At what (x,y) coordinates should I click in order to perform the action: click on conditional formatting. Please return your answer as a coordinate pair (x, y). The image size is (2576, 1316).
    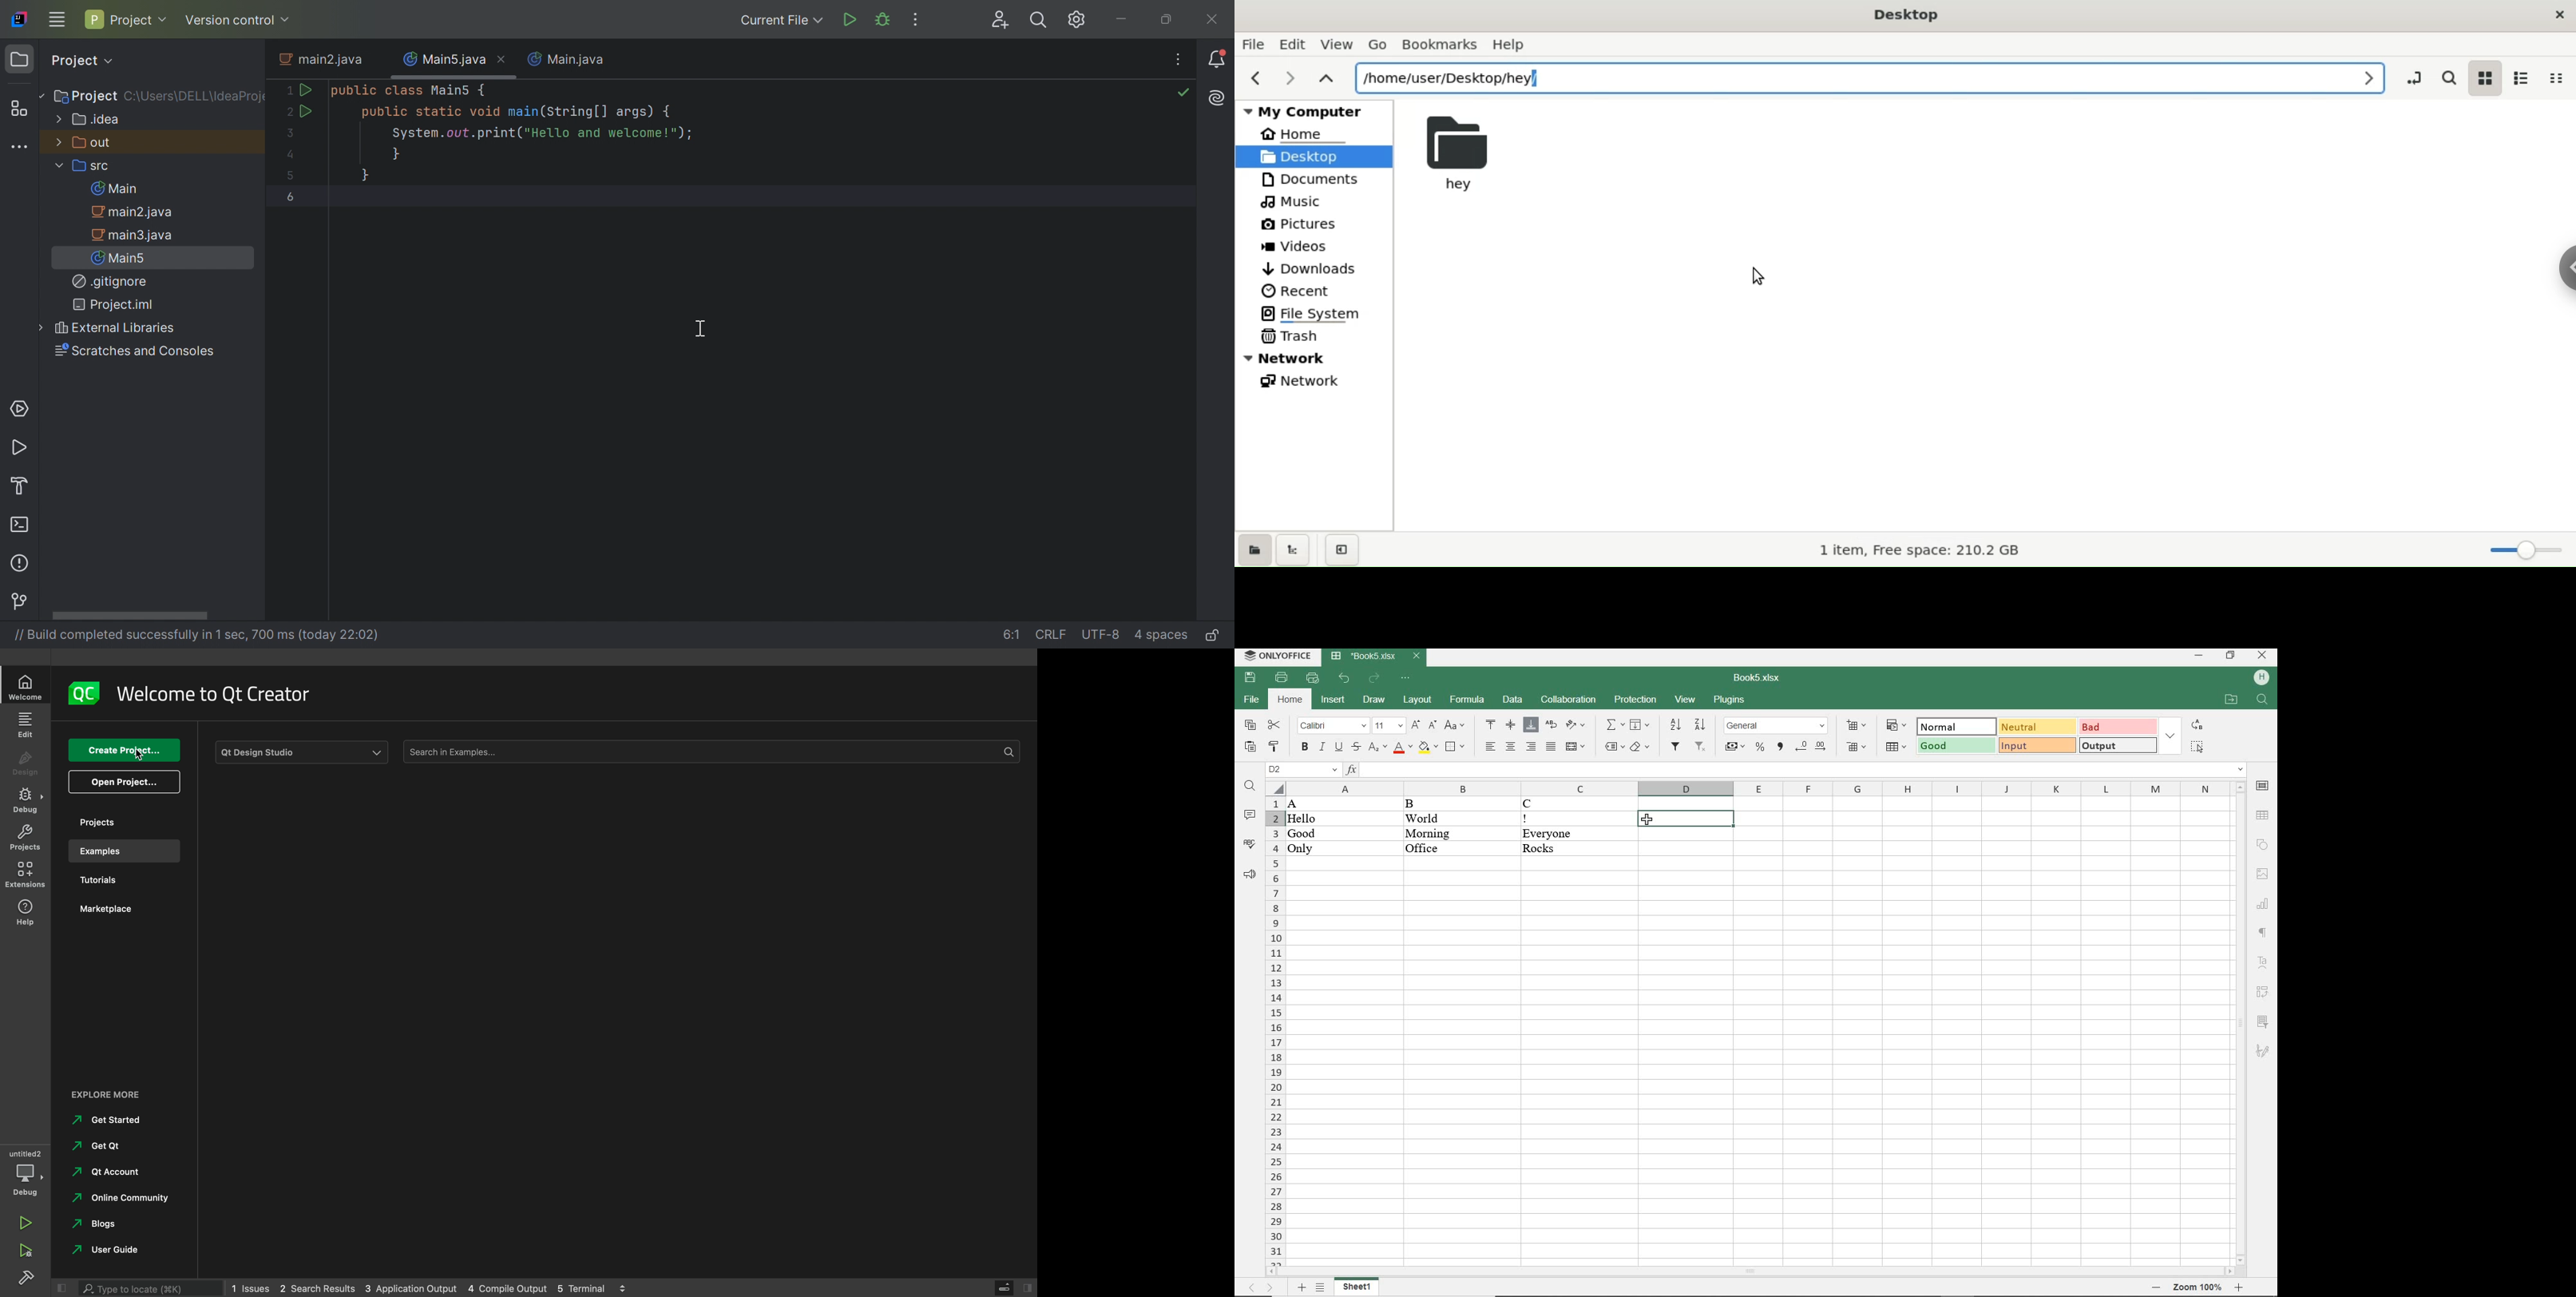
    Looking at the image, I should click on (1894, 725).